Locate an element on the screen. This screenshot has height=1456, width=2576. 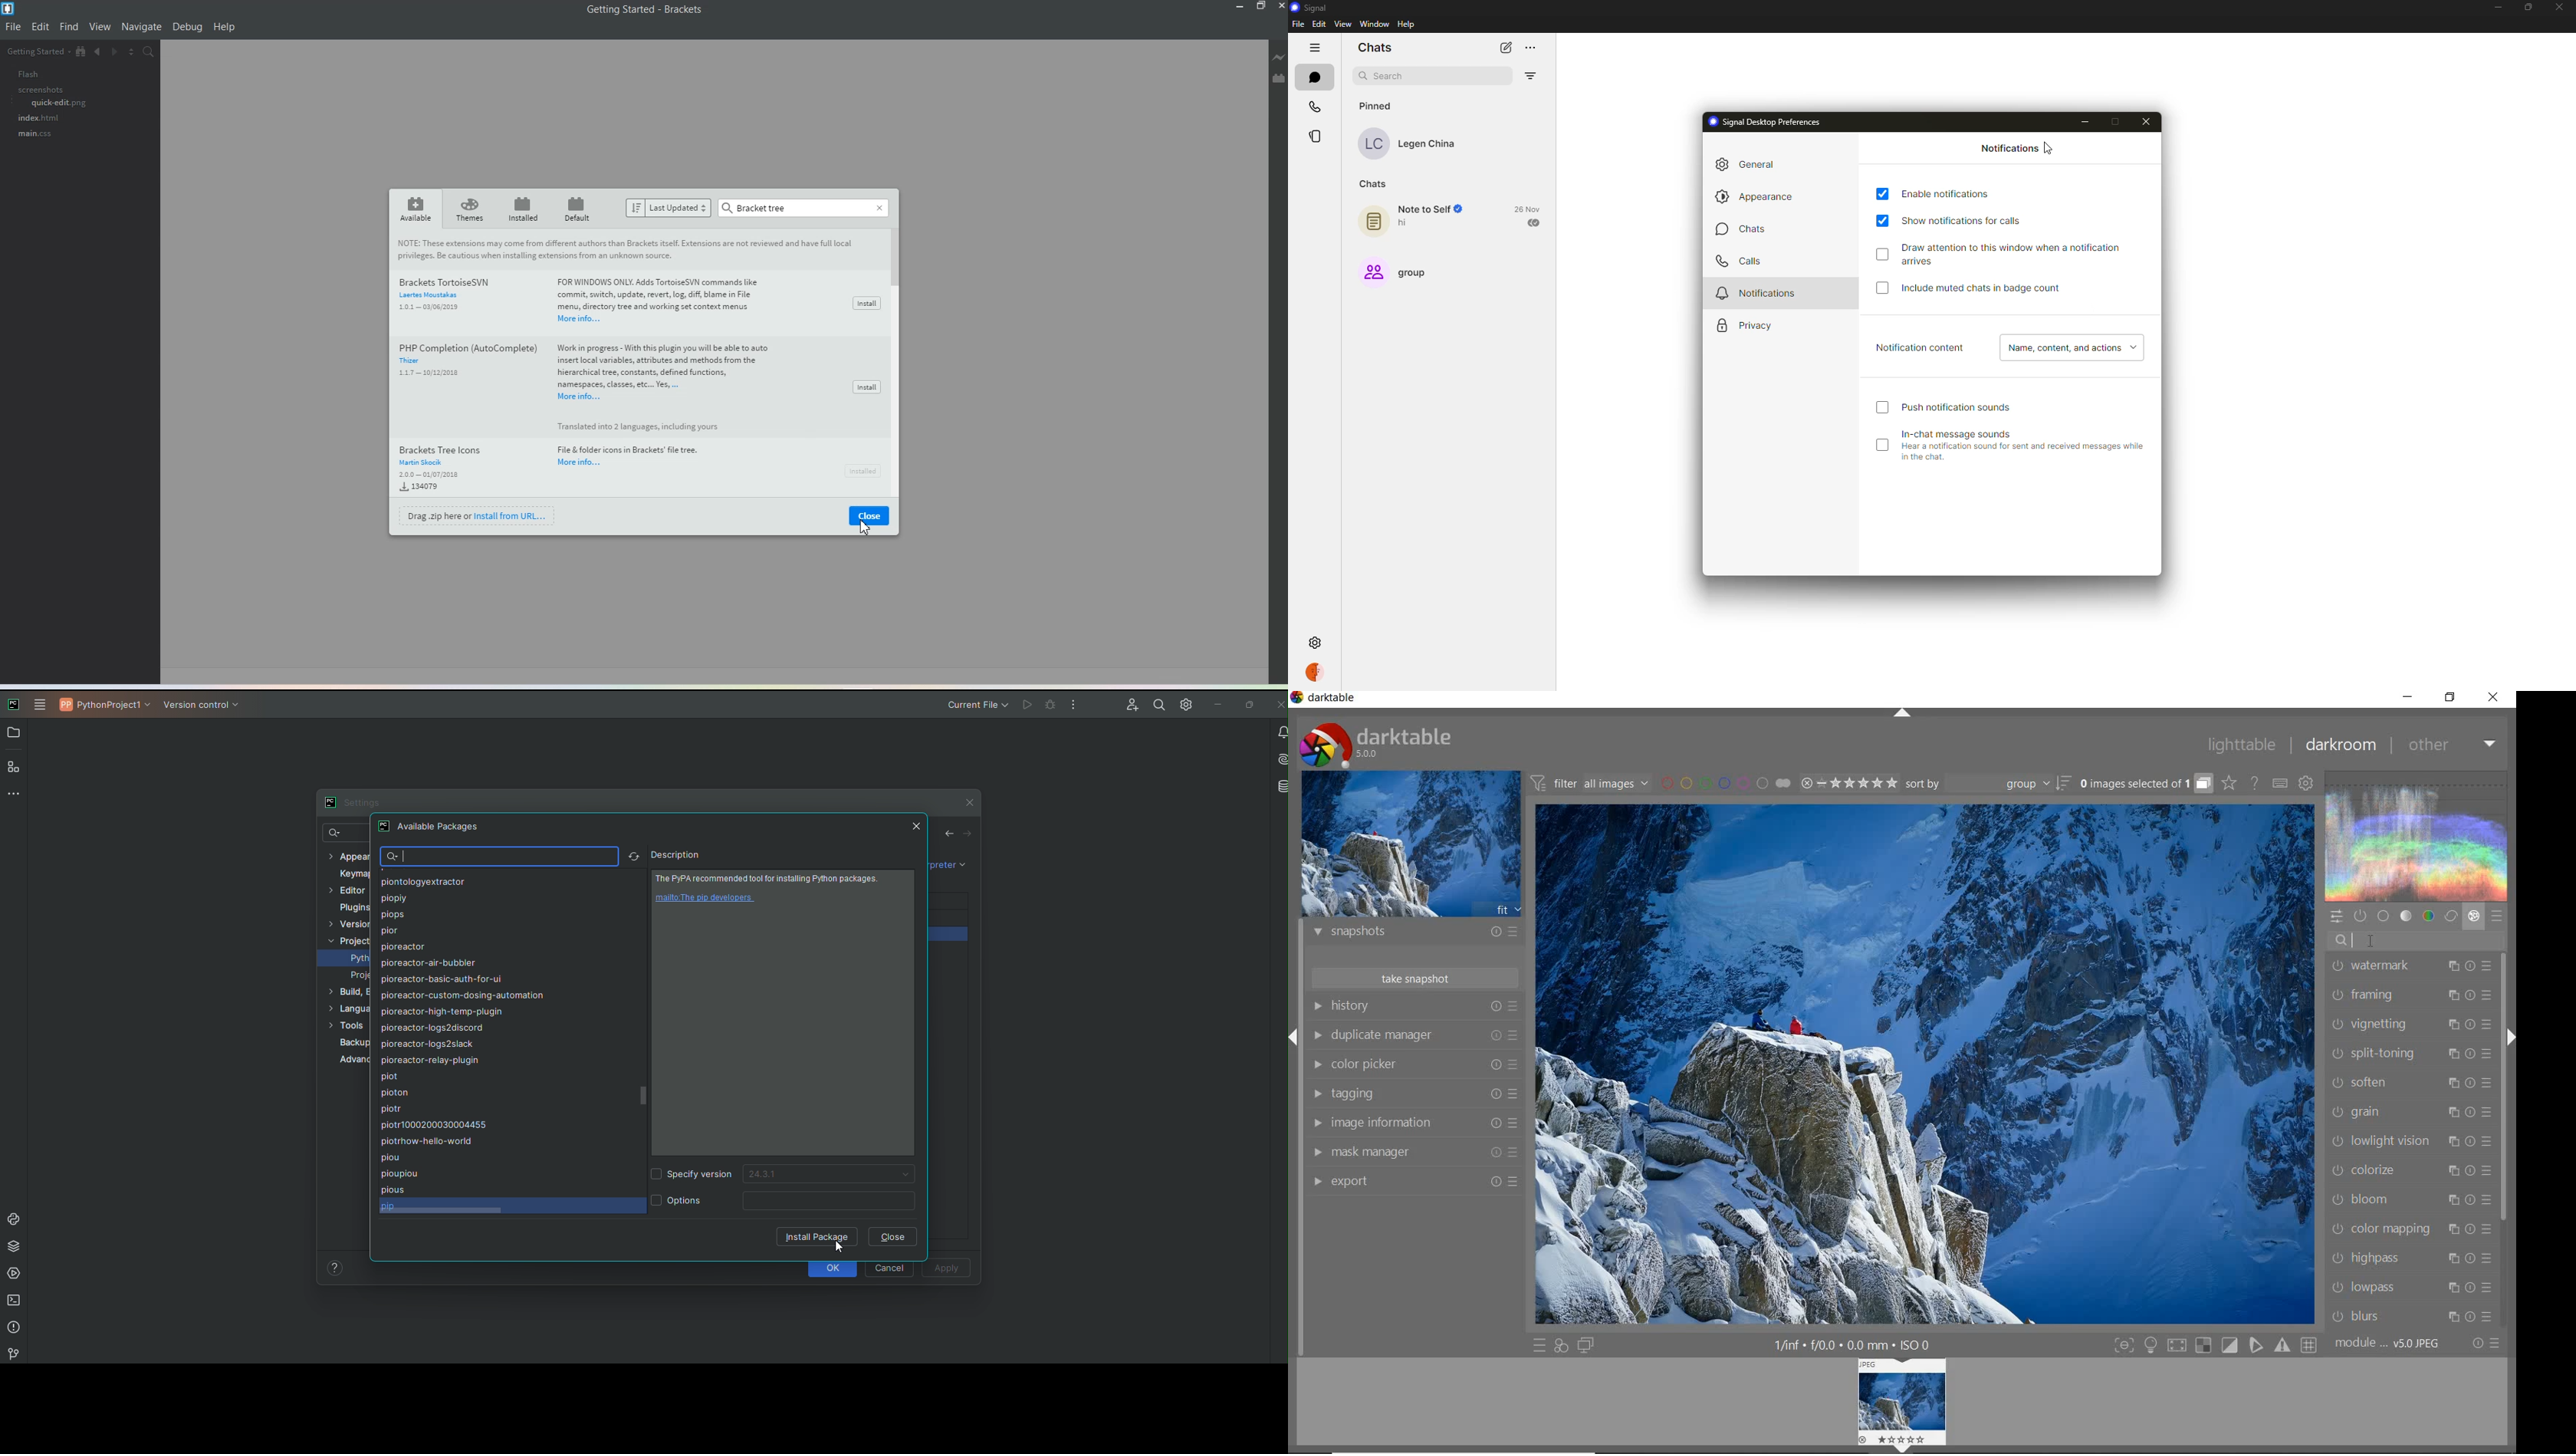
quick access for applying any of your styles is located at coordinates (1562, 1348).